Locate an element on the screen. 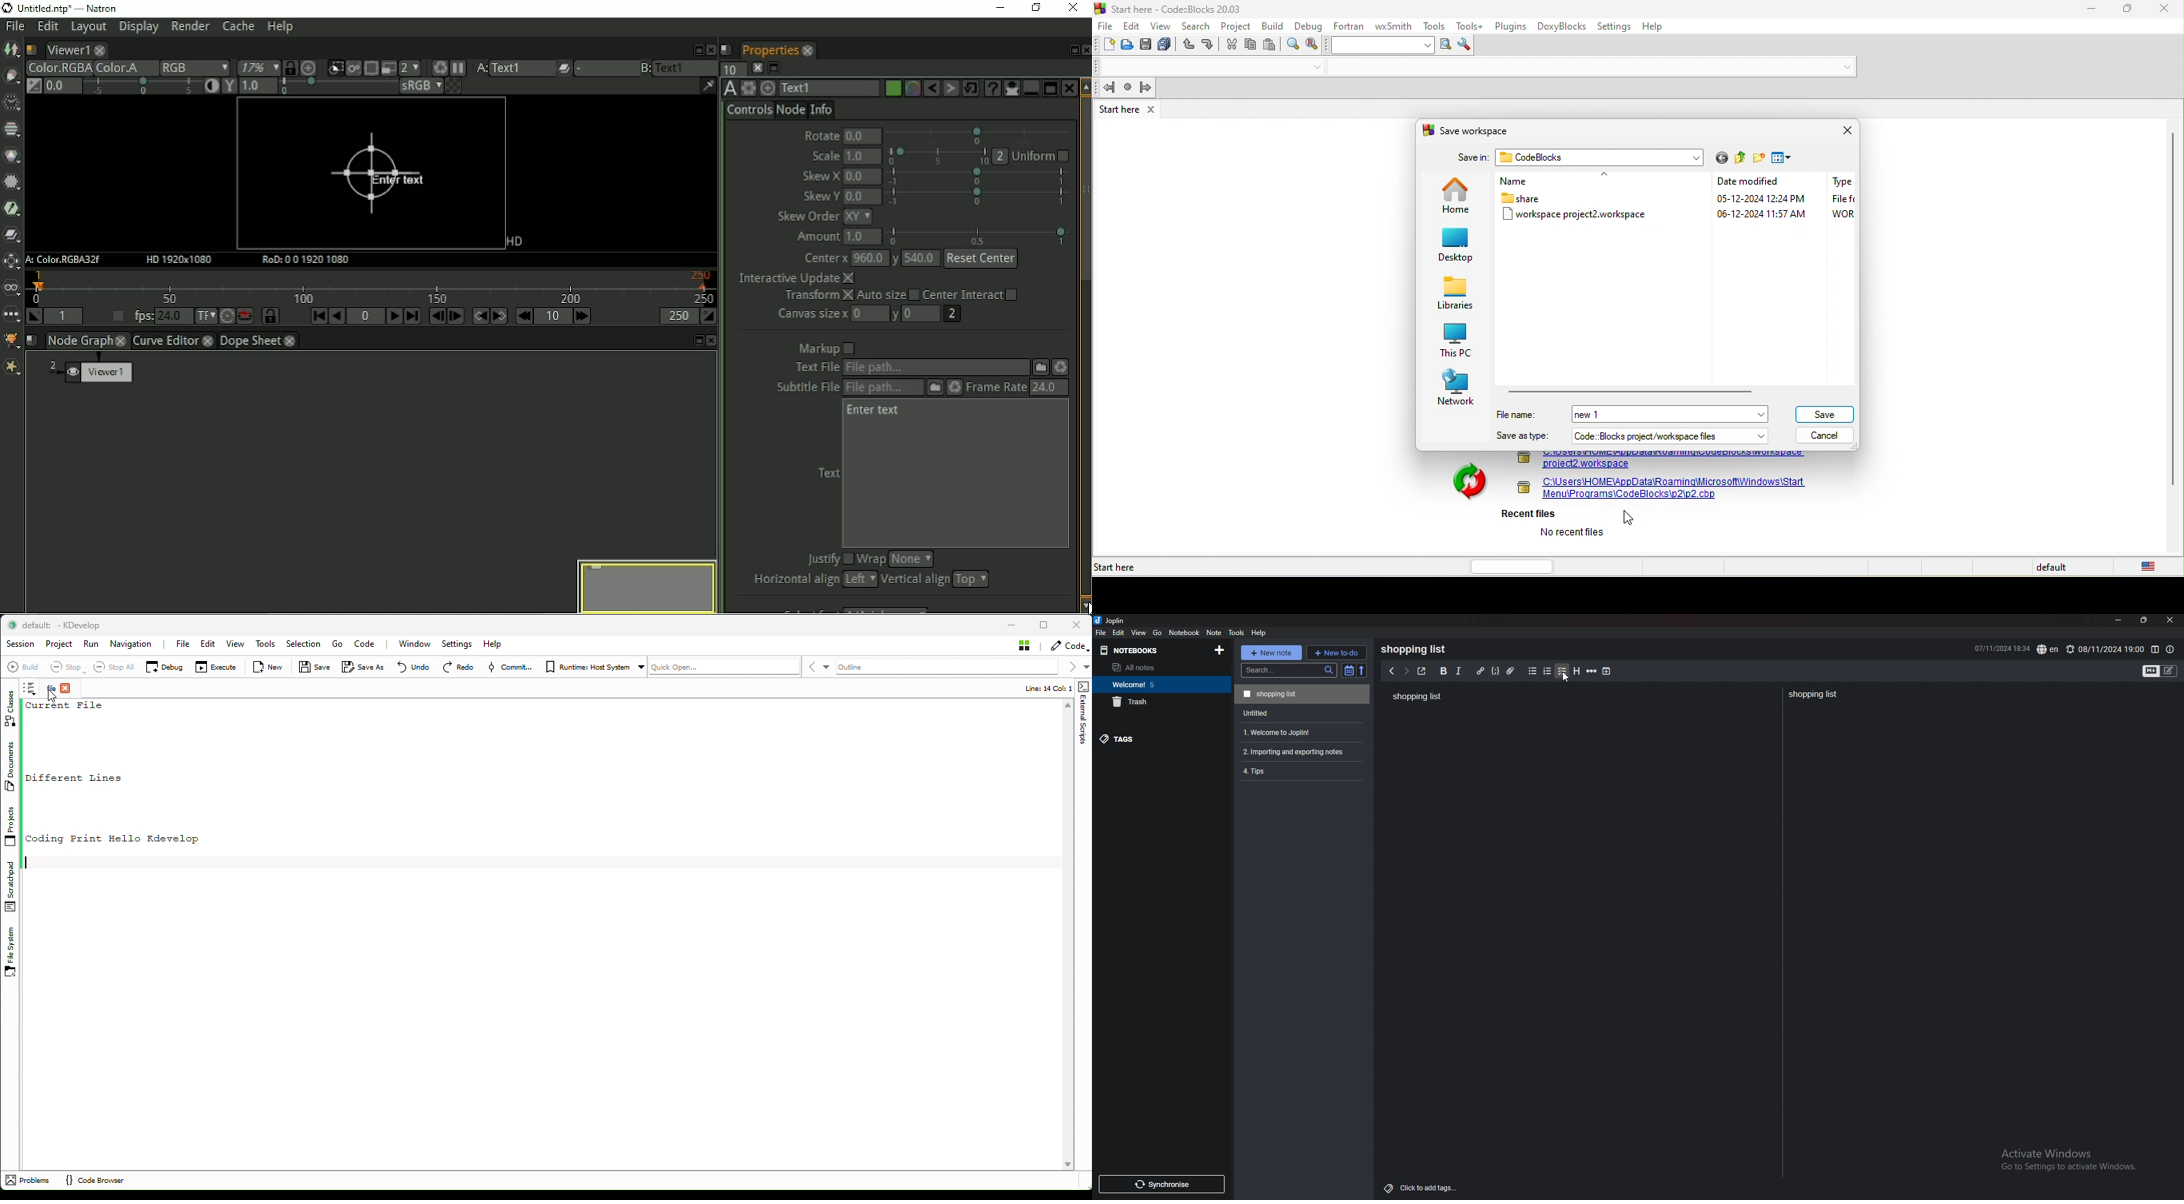  Minimize is located at coordinates (1003, 8).